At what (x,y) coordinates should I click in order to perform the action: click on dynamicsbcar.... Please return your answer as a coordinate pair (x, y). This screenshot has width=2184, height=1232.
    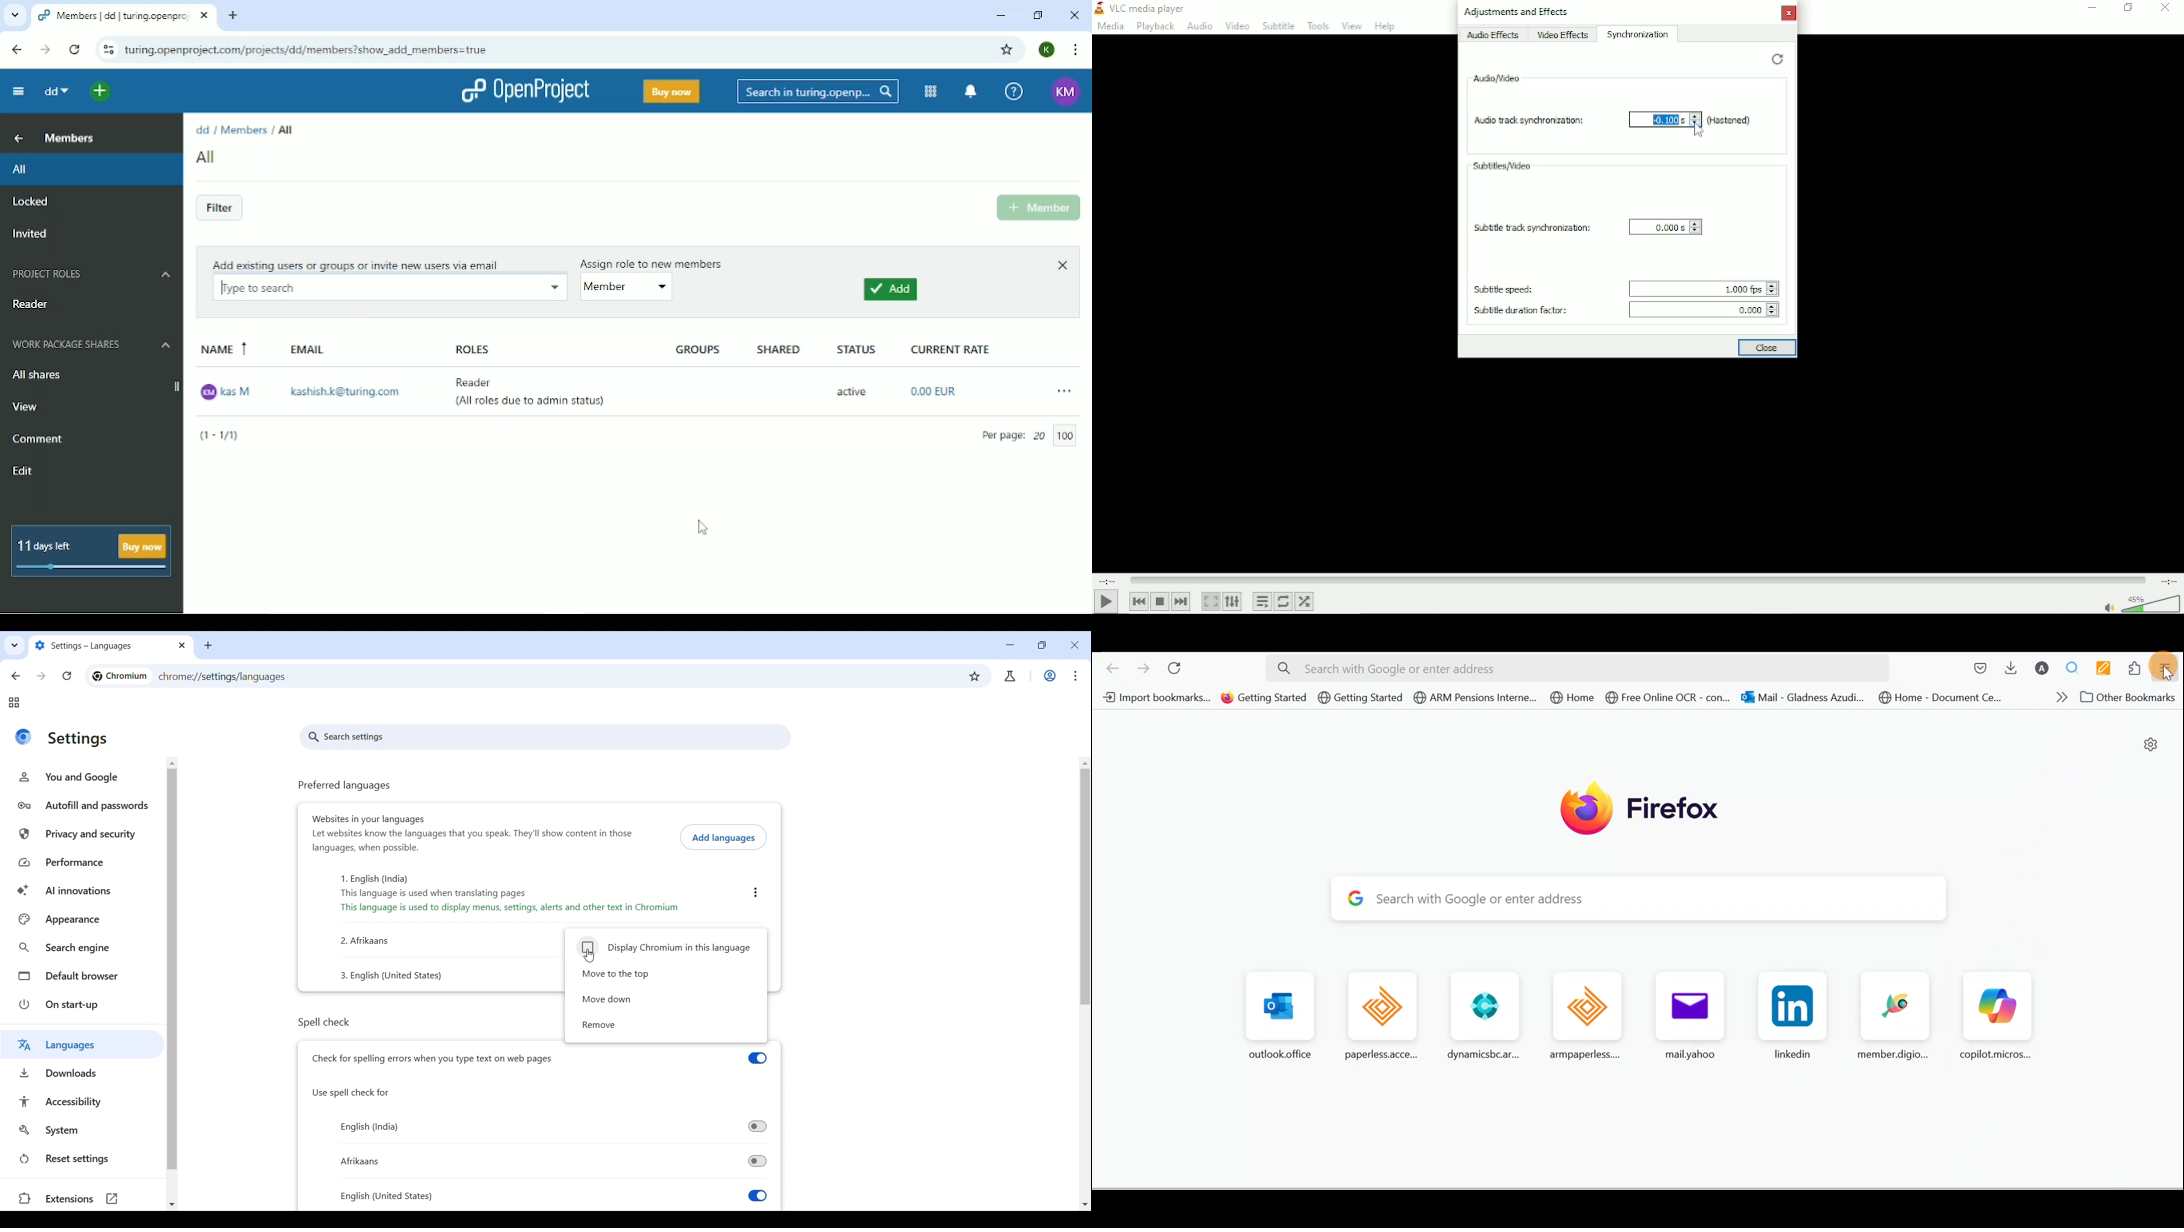
    Looking at the image, I should click on (1482, 1016).